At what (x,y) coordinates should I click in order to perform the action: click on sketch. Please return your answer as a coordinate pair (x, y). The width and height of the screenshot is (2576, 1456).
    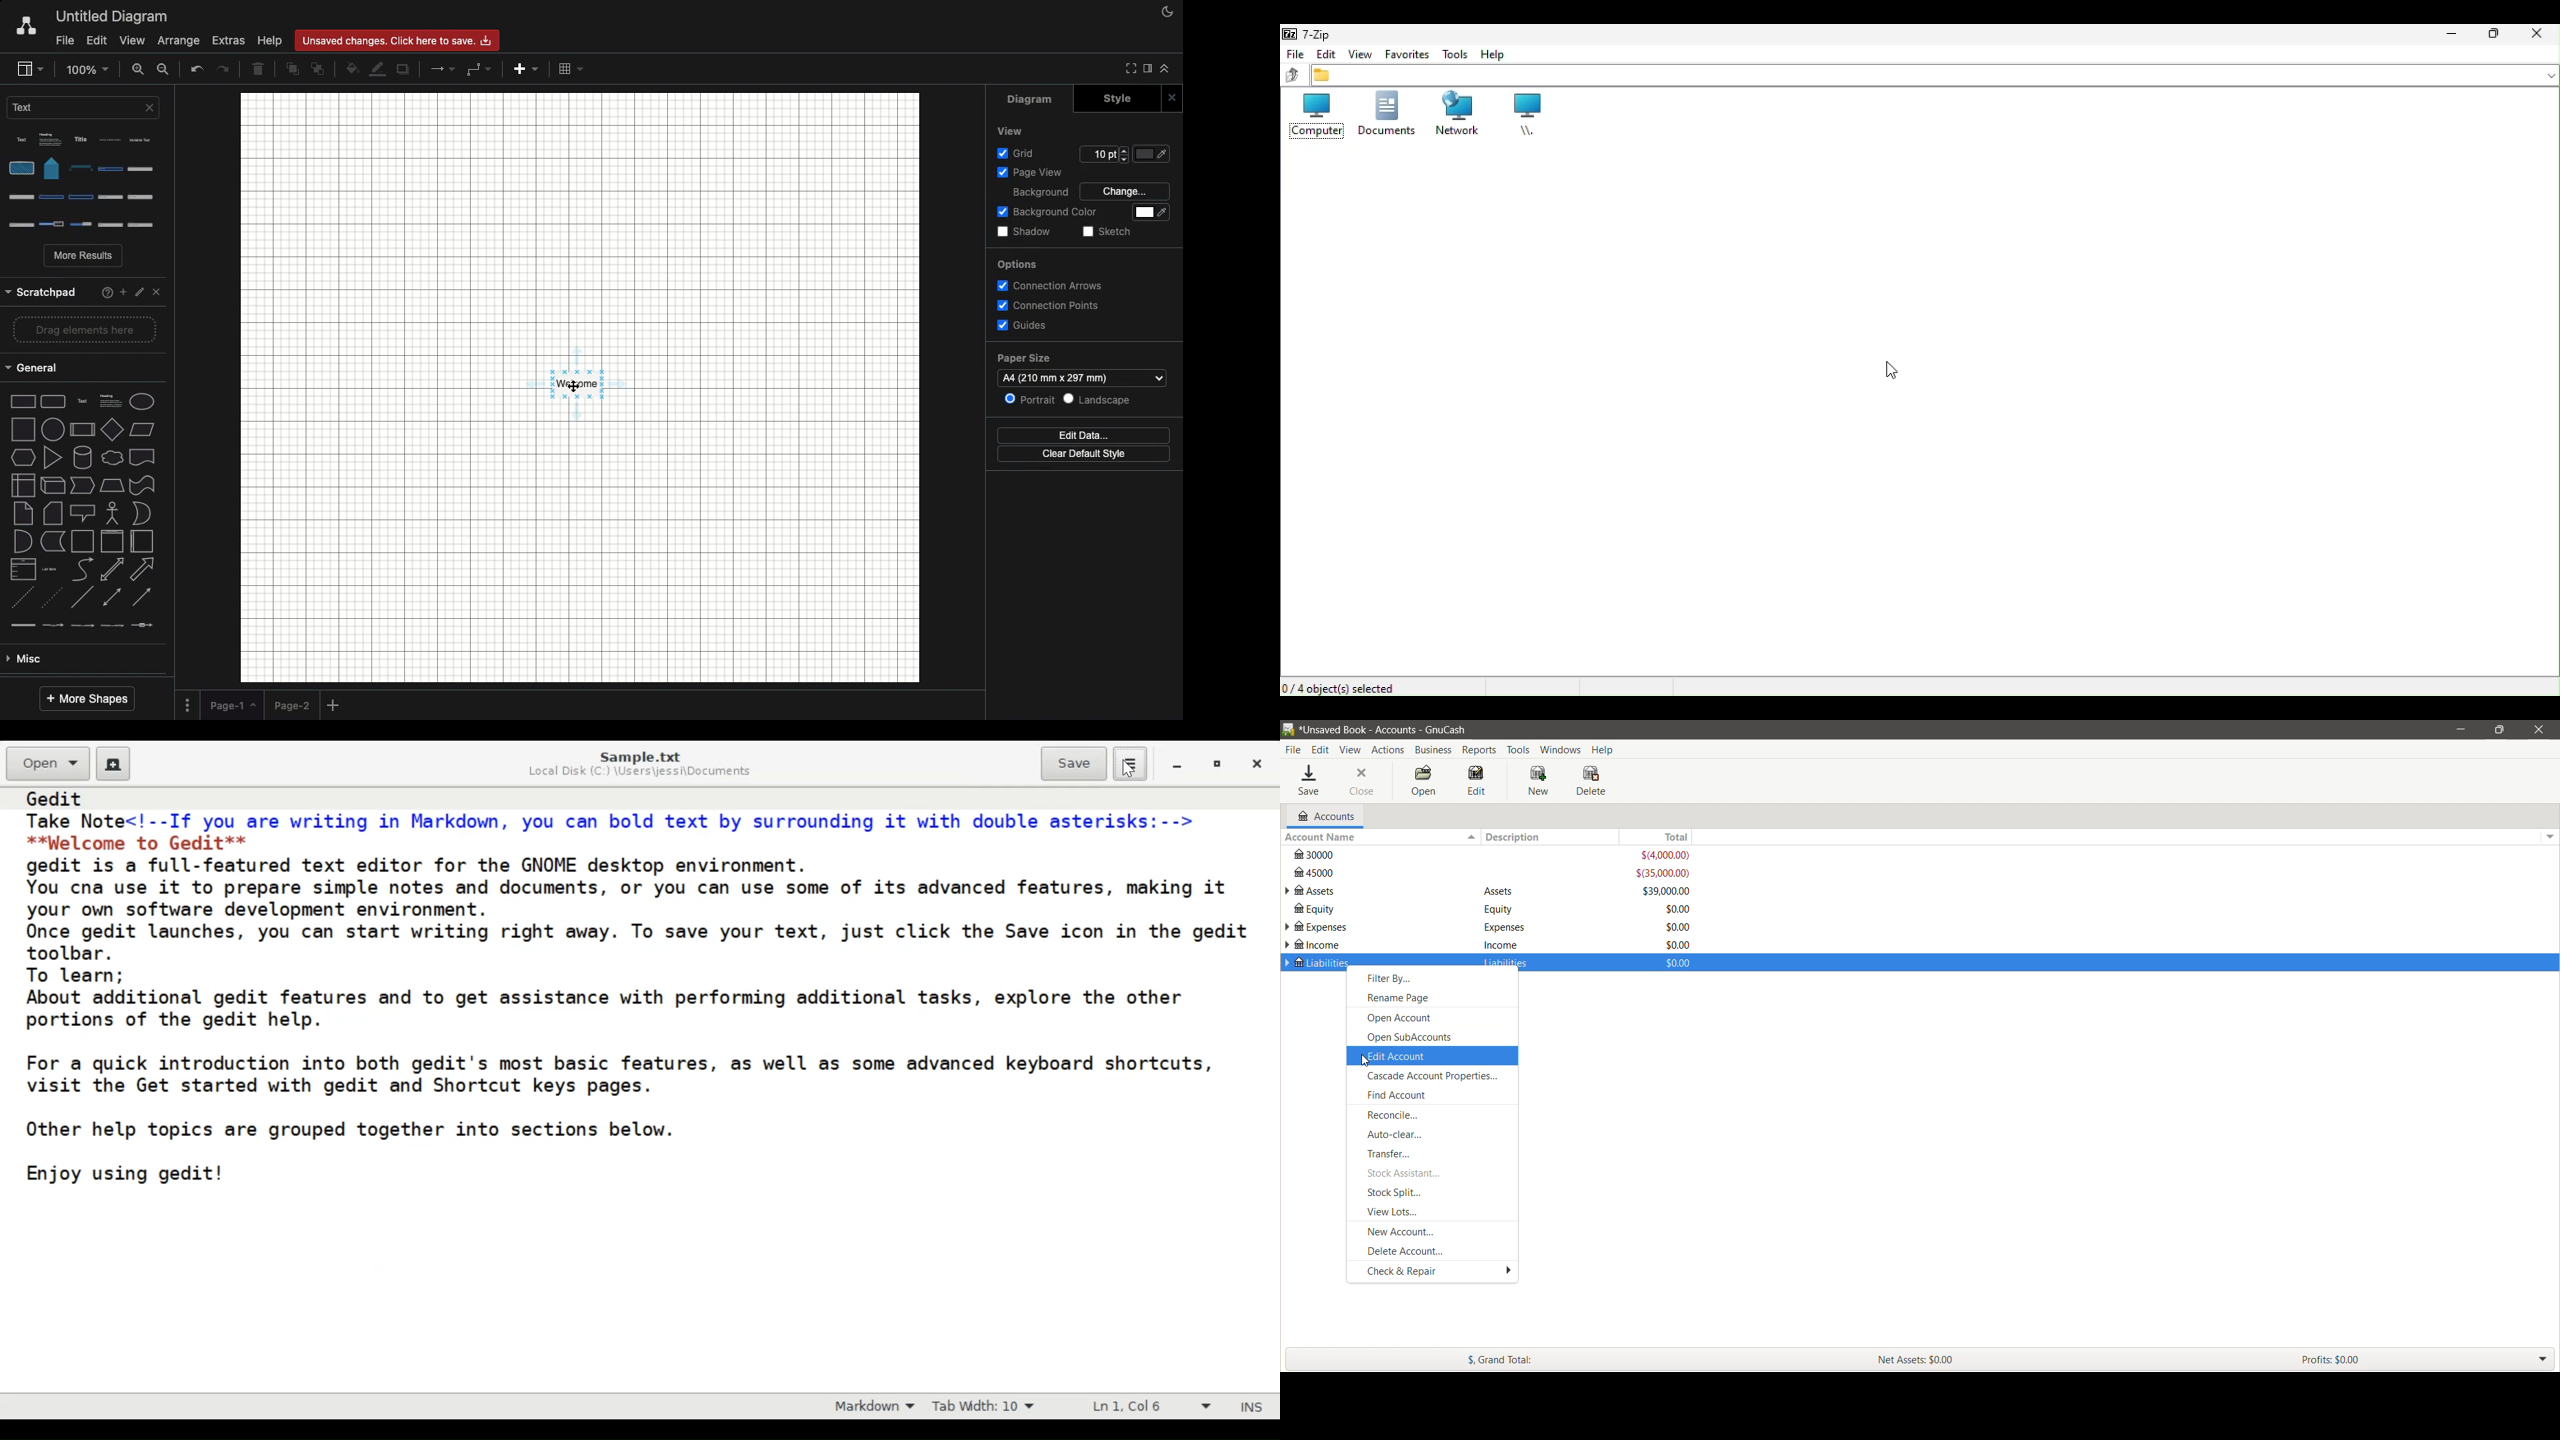
    Looking at the image, I should click on (1116, 230).